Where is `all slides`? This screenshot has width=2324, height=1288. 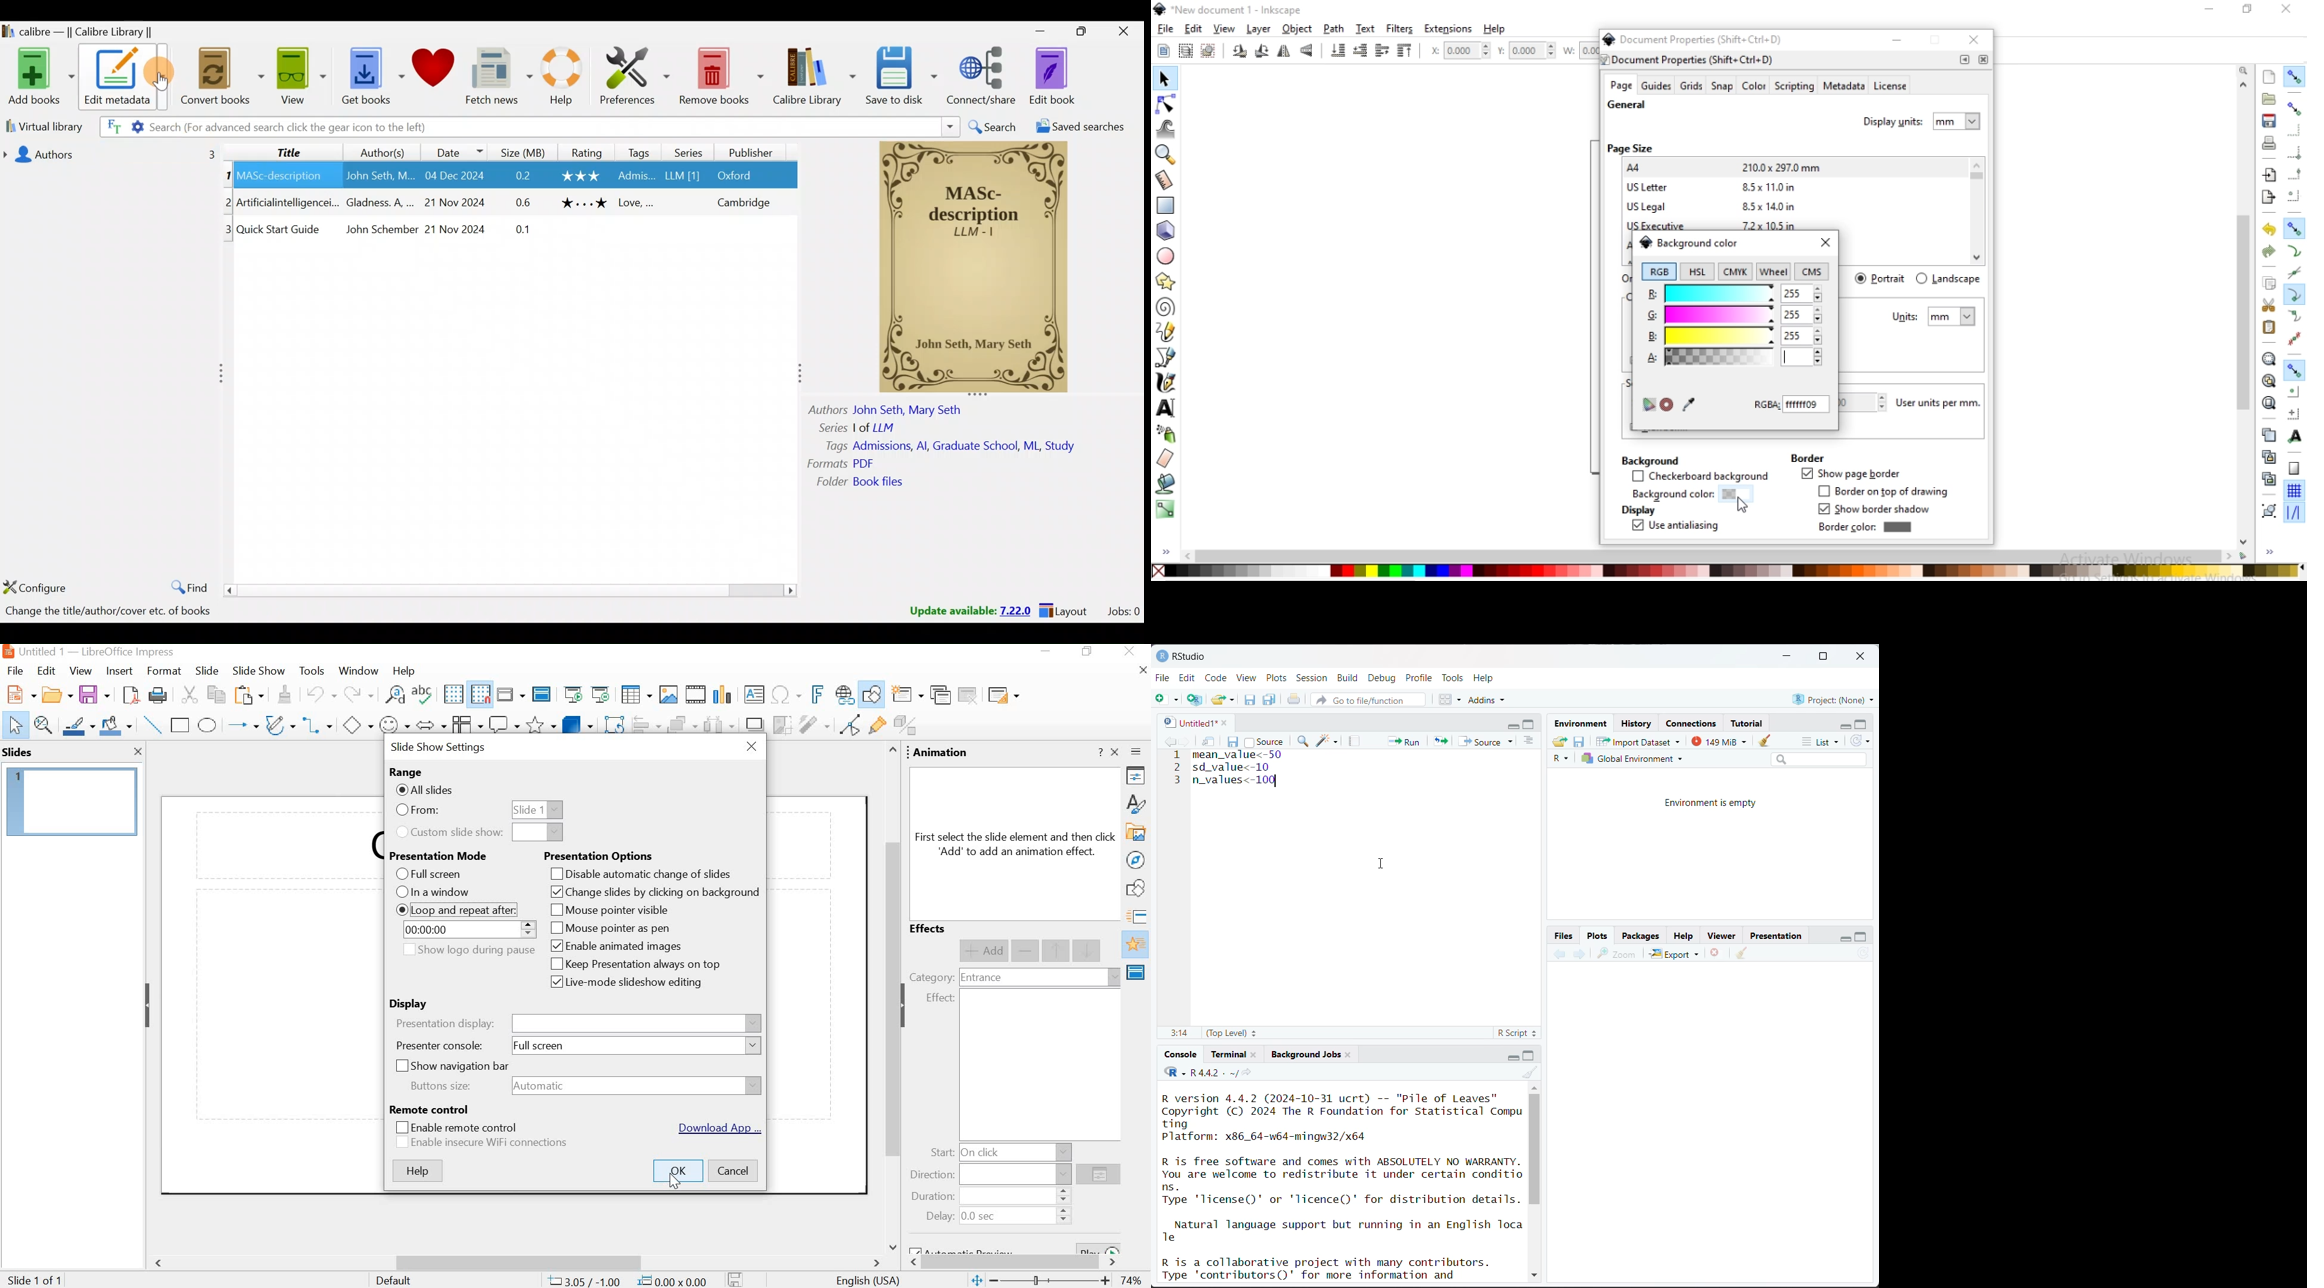
all slides is located at coordinates (426, 790).